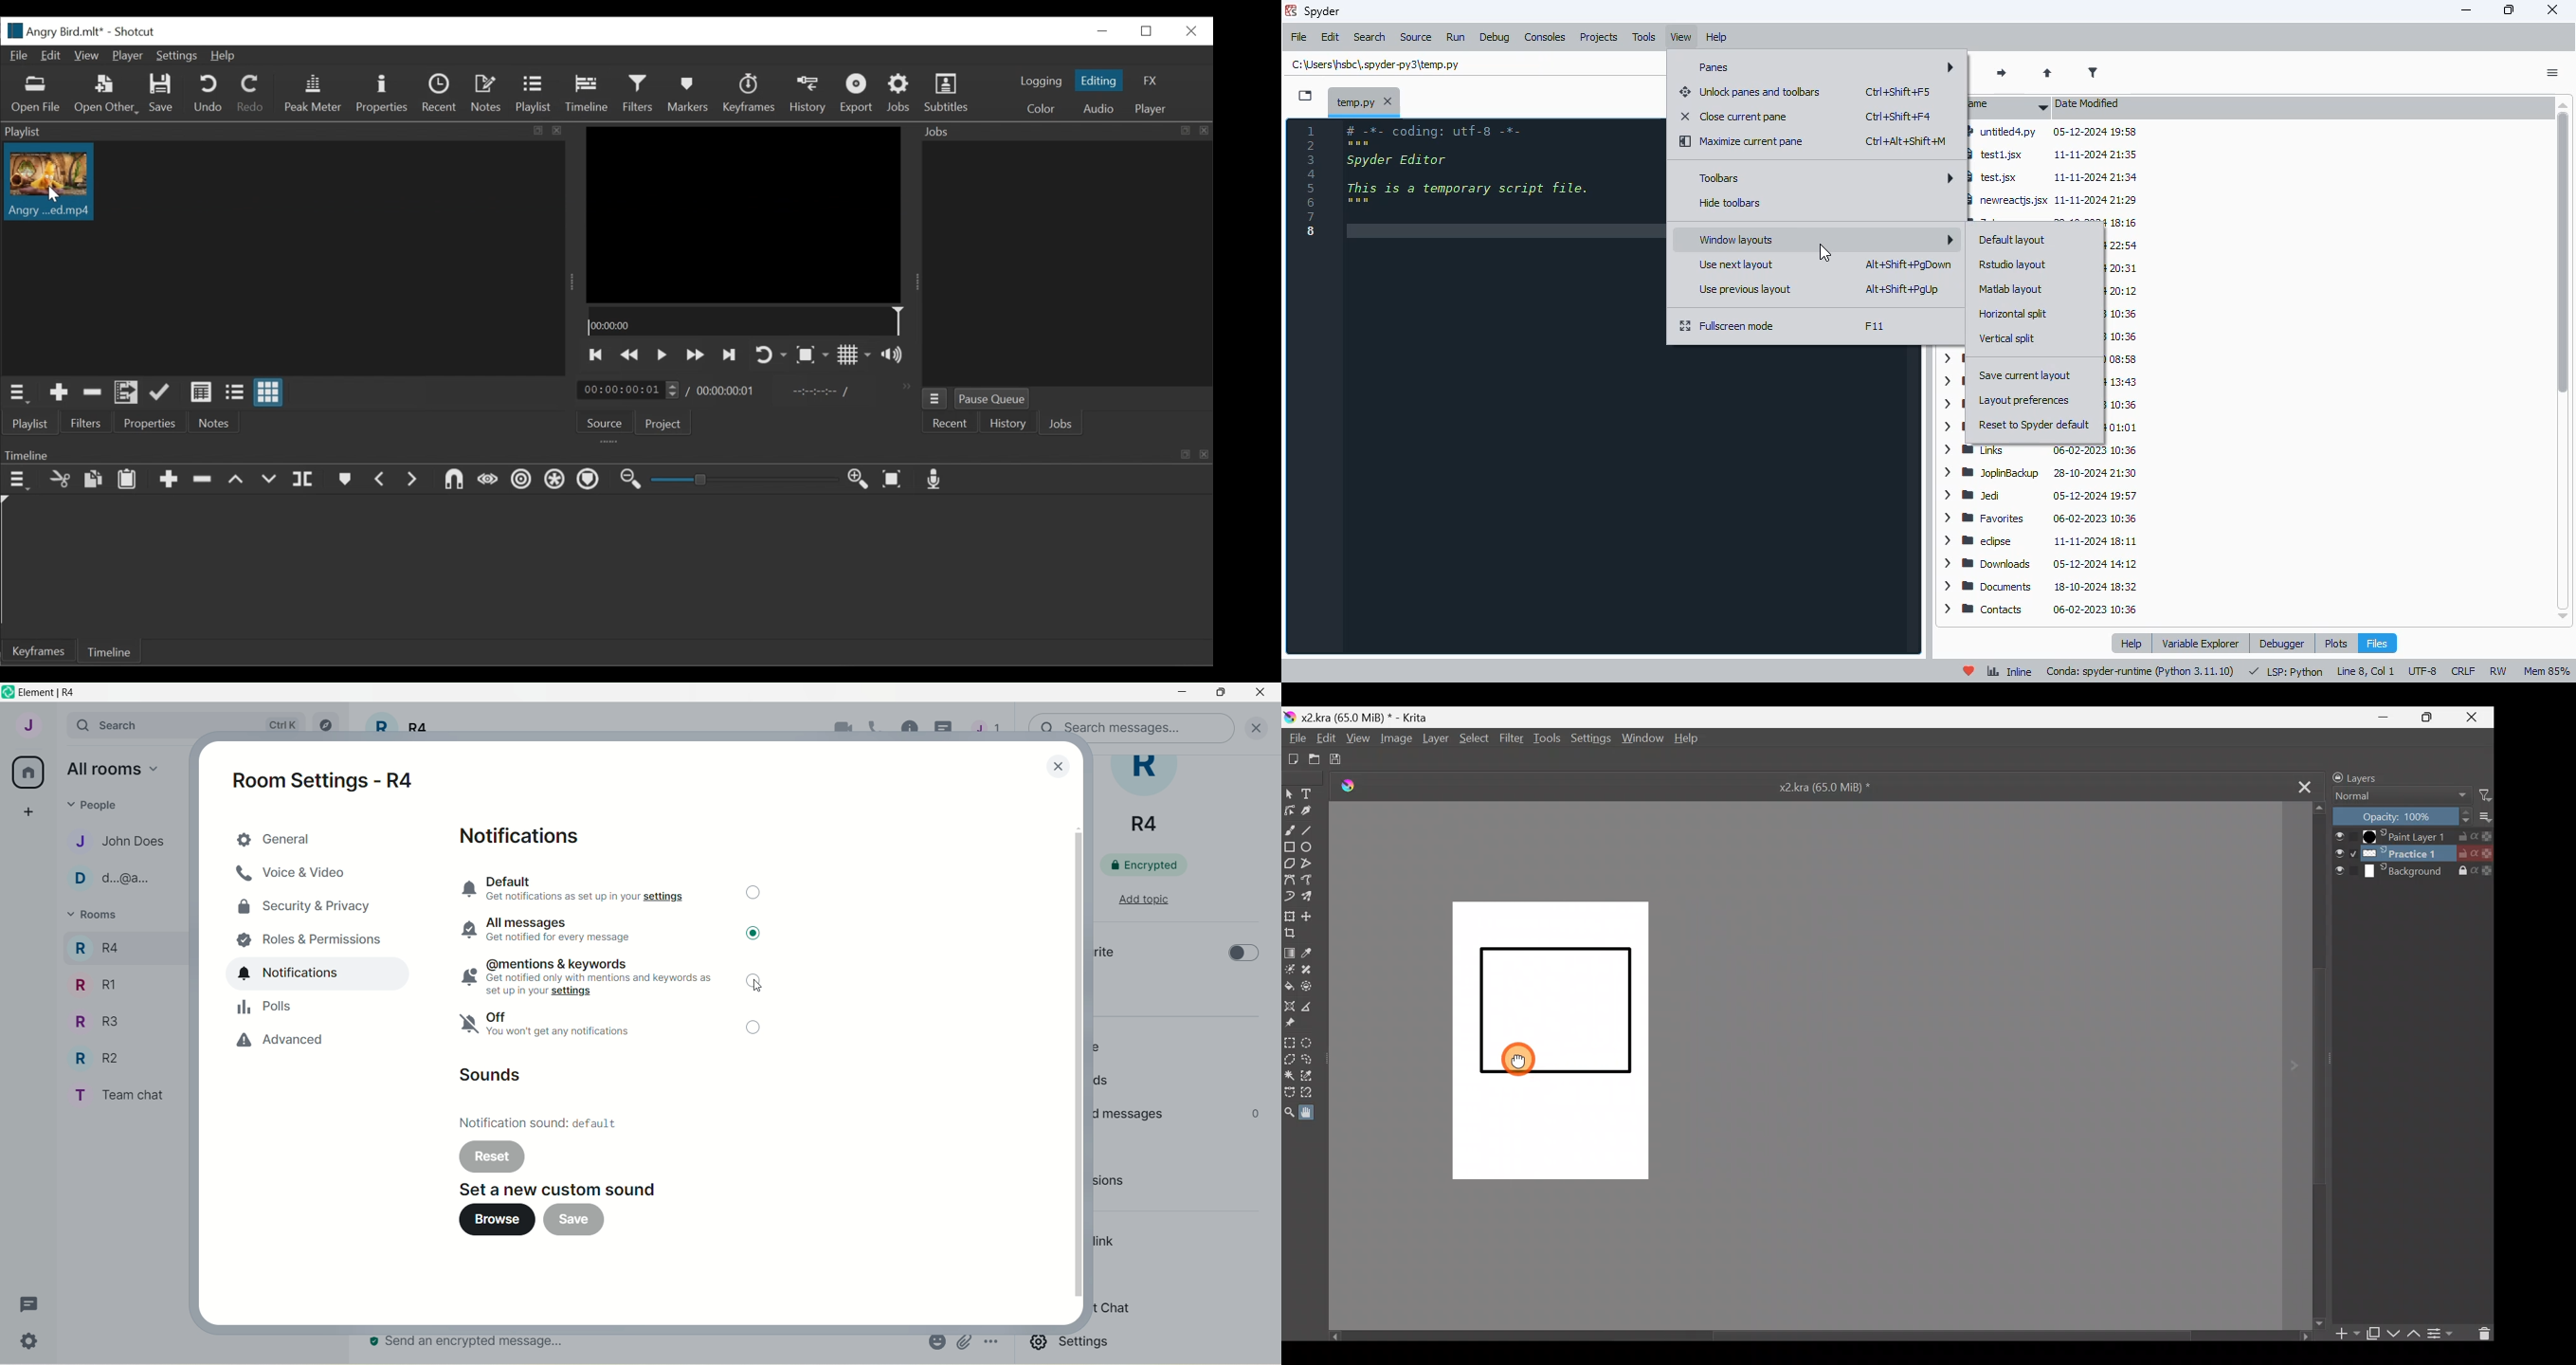 This screenshot has height=1372, width=2576. What do you see at coordinates (2120, 290) in the screenshot?
I see `Vault 1` at bounding box center [2120, 290].